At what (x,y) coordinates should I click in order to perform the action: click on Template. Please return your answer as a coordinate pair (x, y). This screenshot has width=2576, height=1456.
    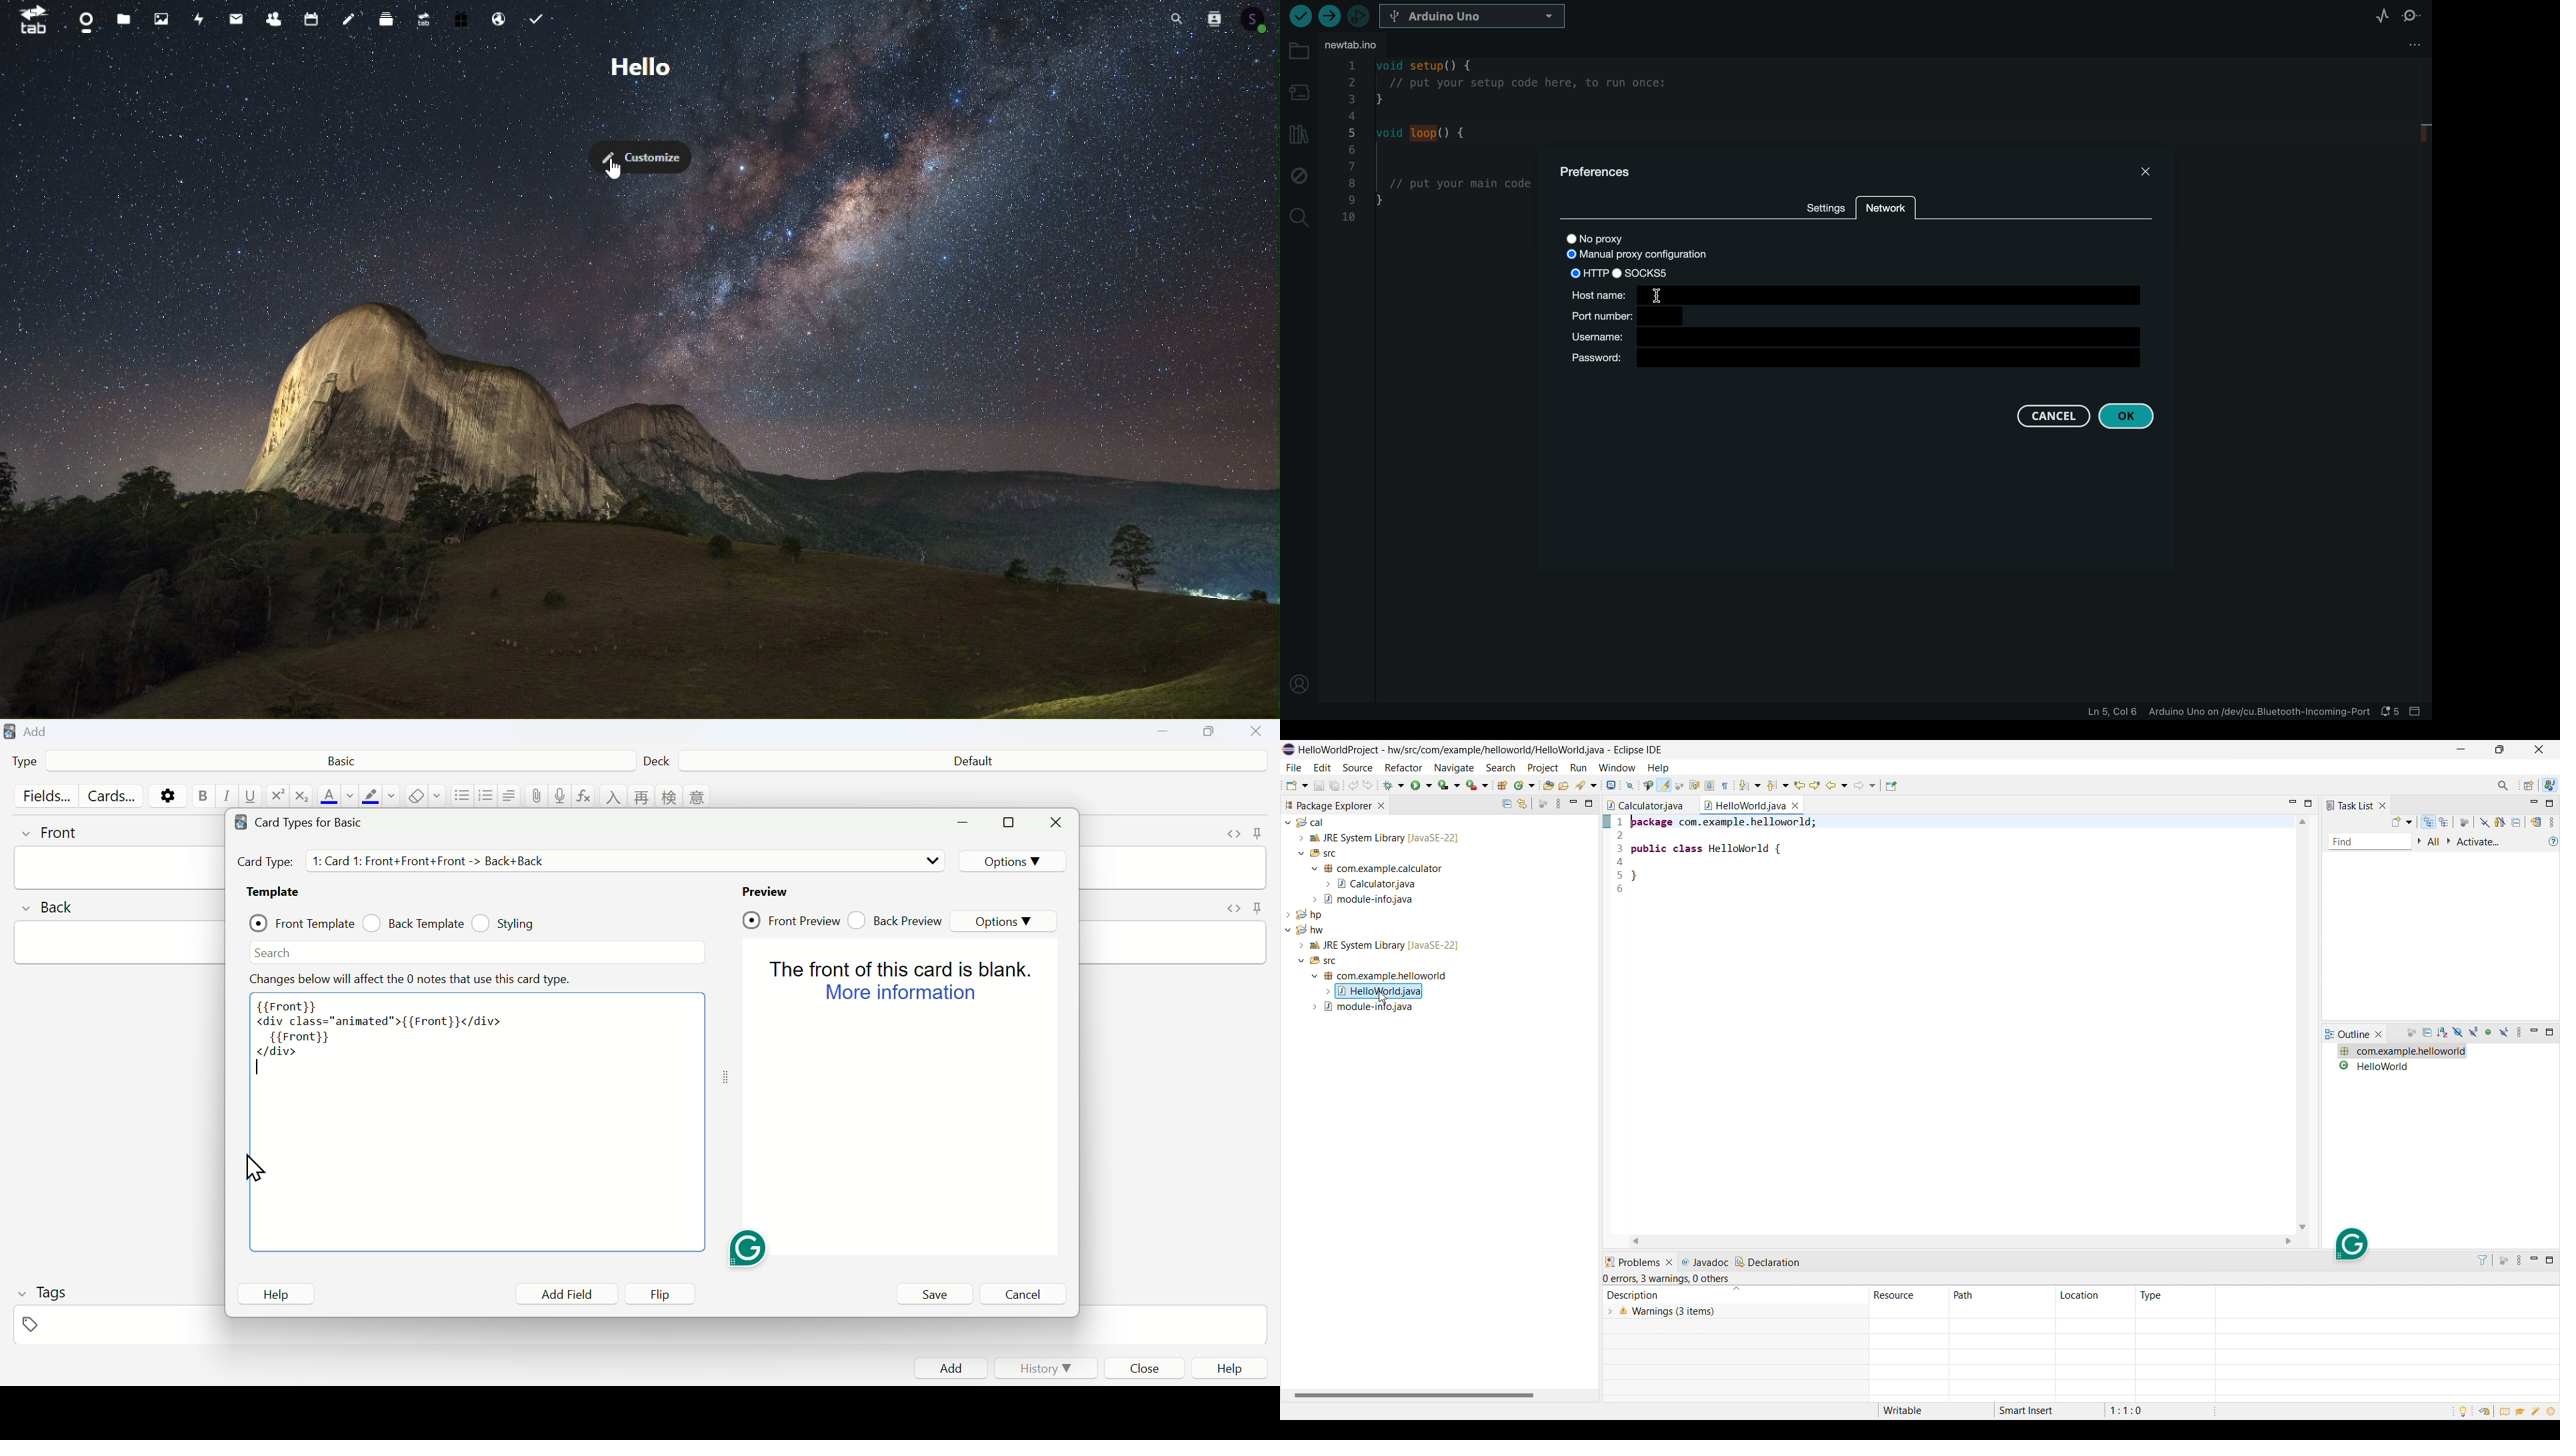
    Looking at the image, I should click on (277, 893).